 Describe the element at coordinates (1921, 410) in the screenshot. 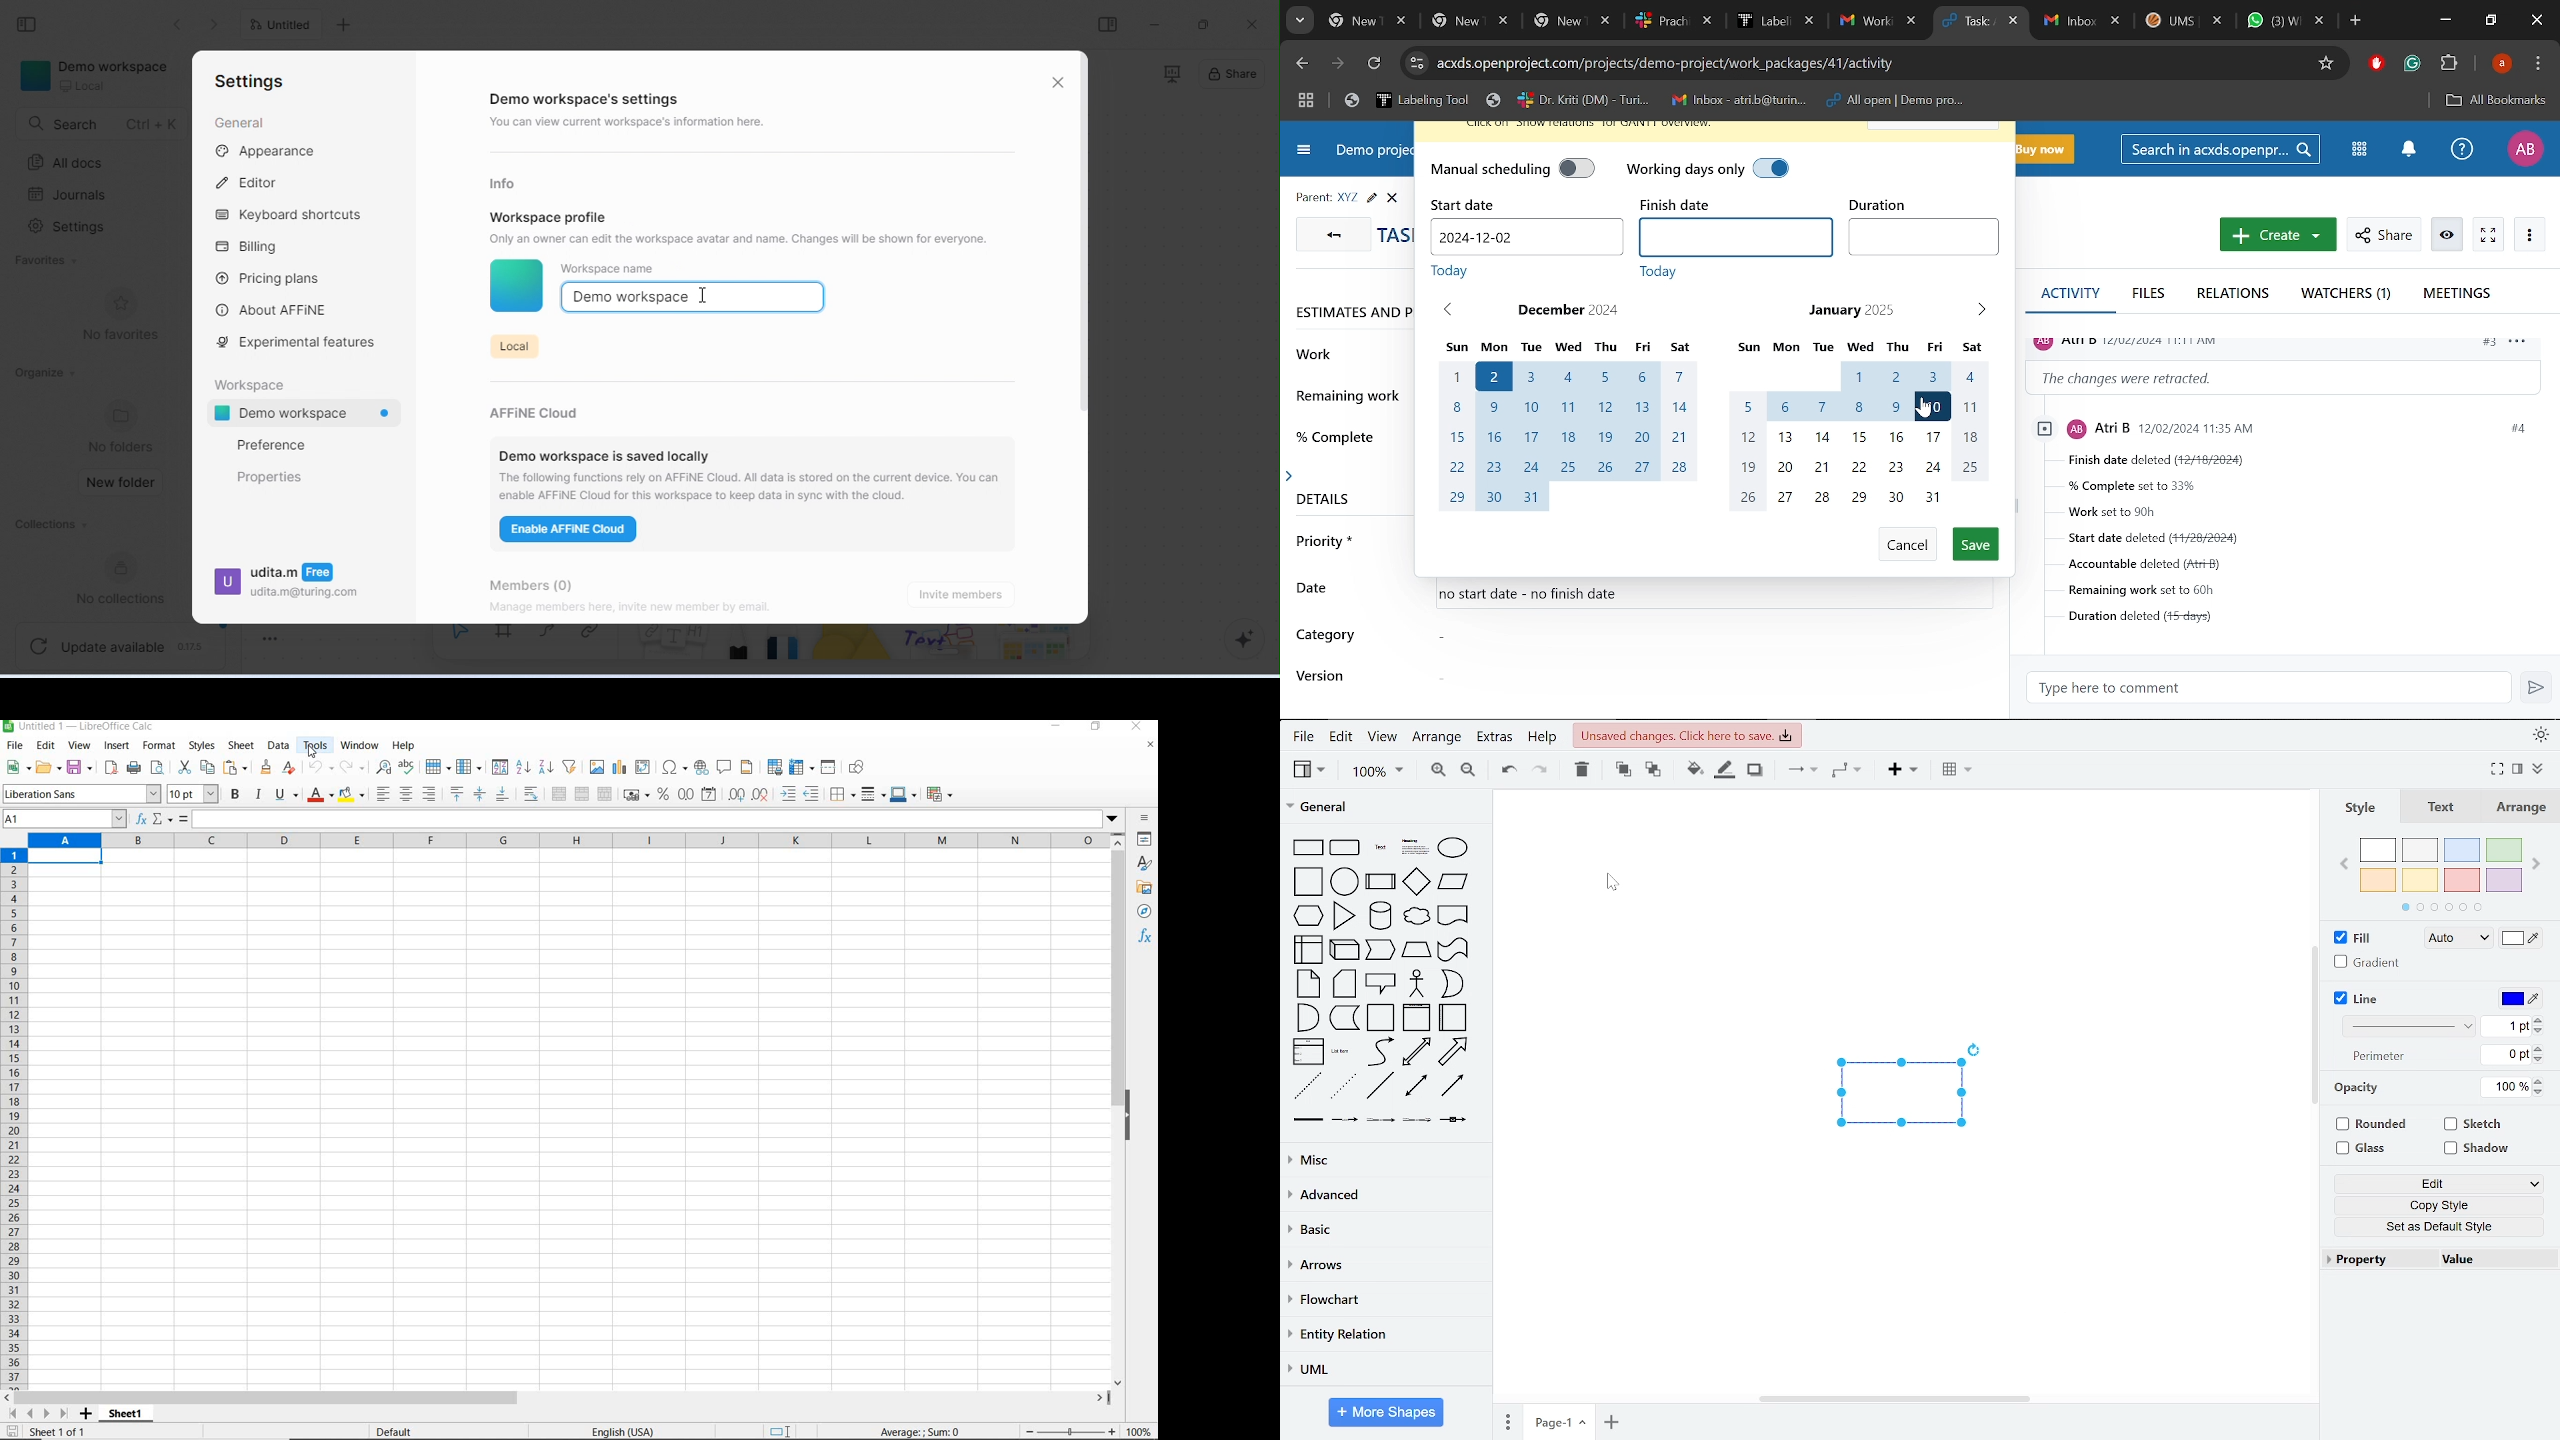

I see `Cursor` at that location.